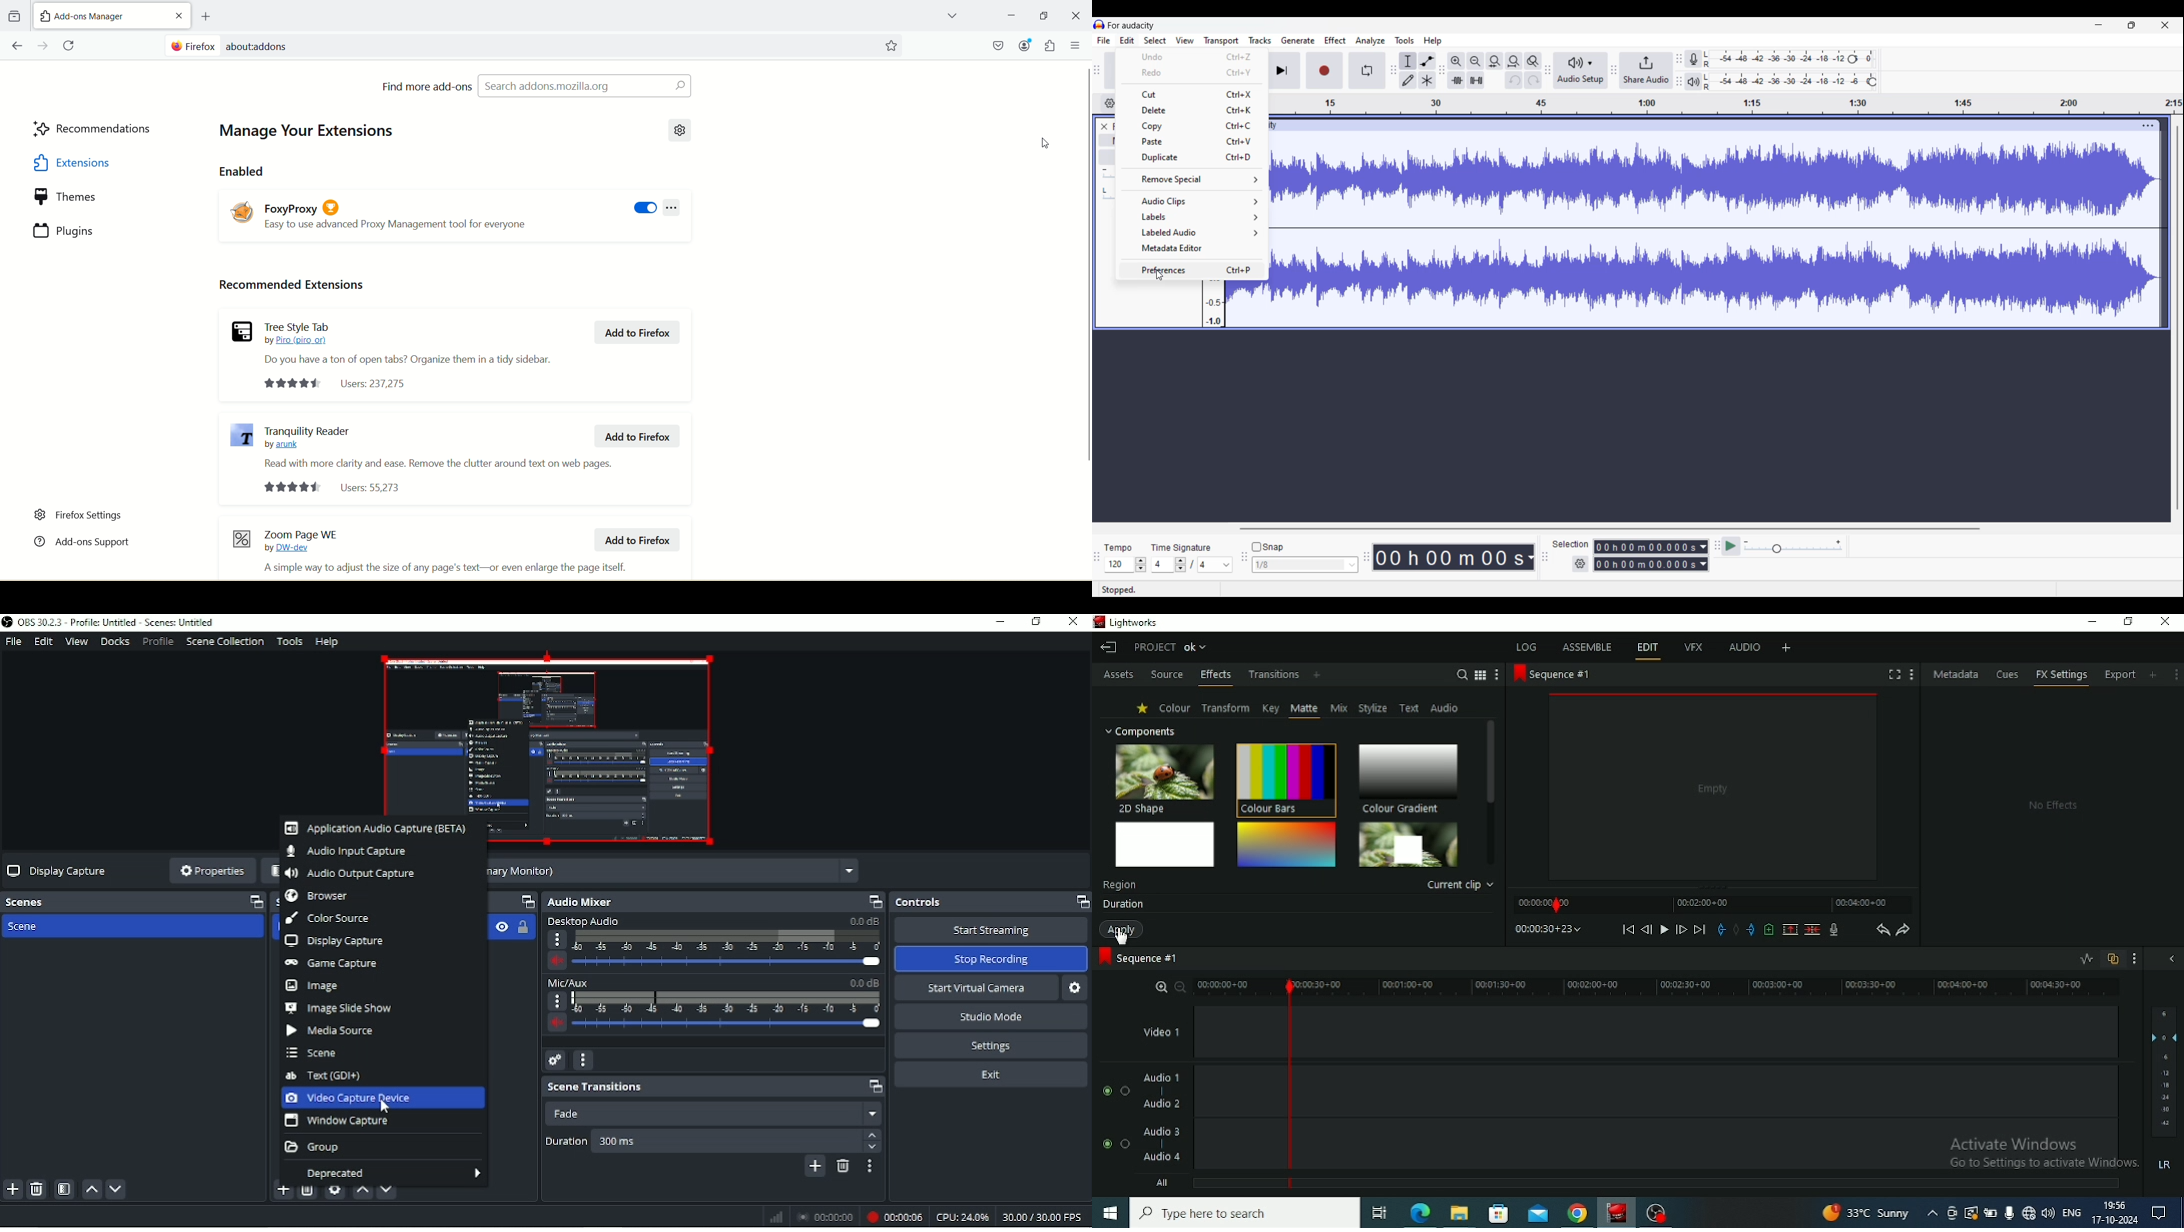 The image size is (2184, 1232). Describe the element at coordinates (322, 895) in the screenshot. I see `Browser` at that location.